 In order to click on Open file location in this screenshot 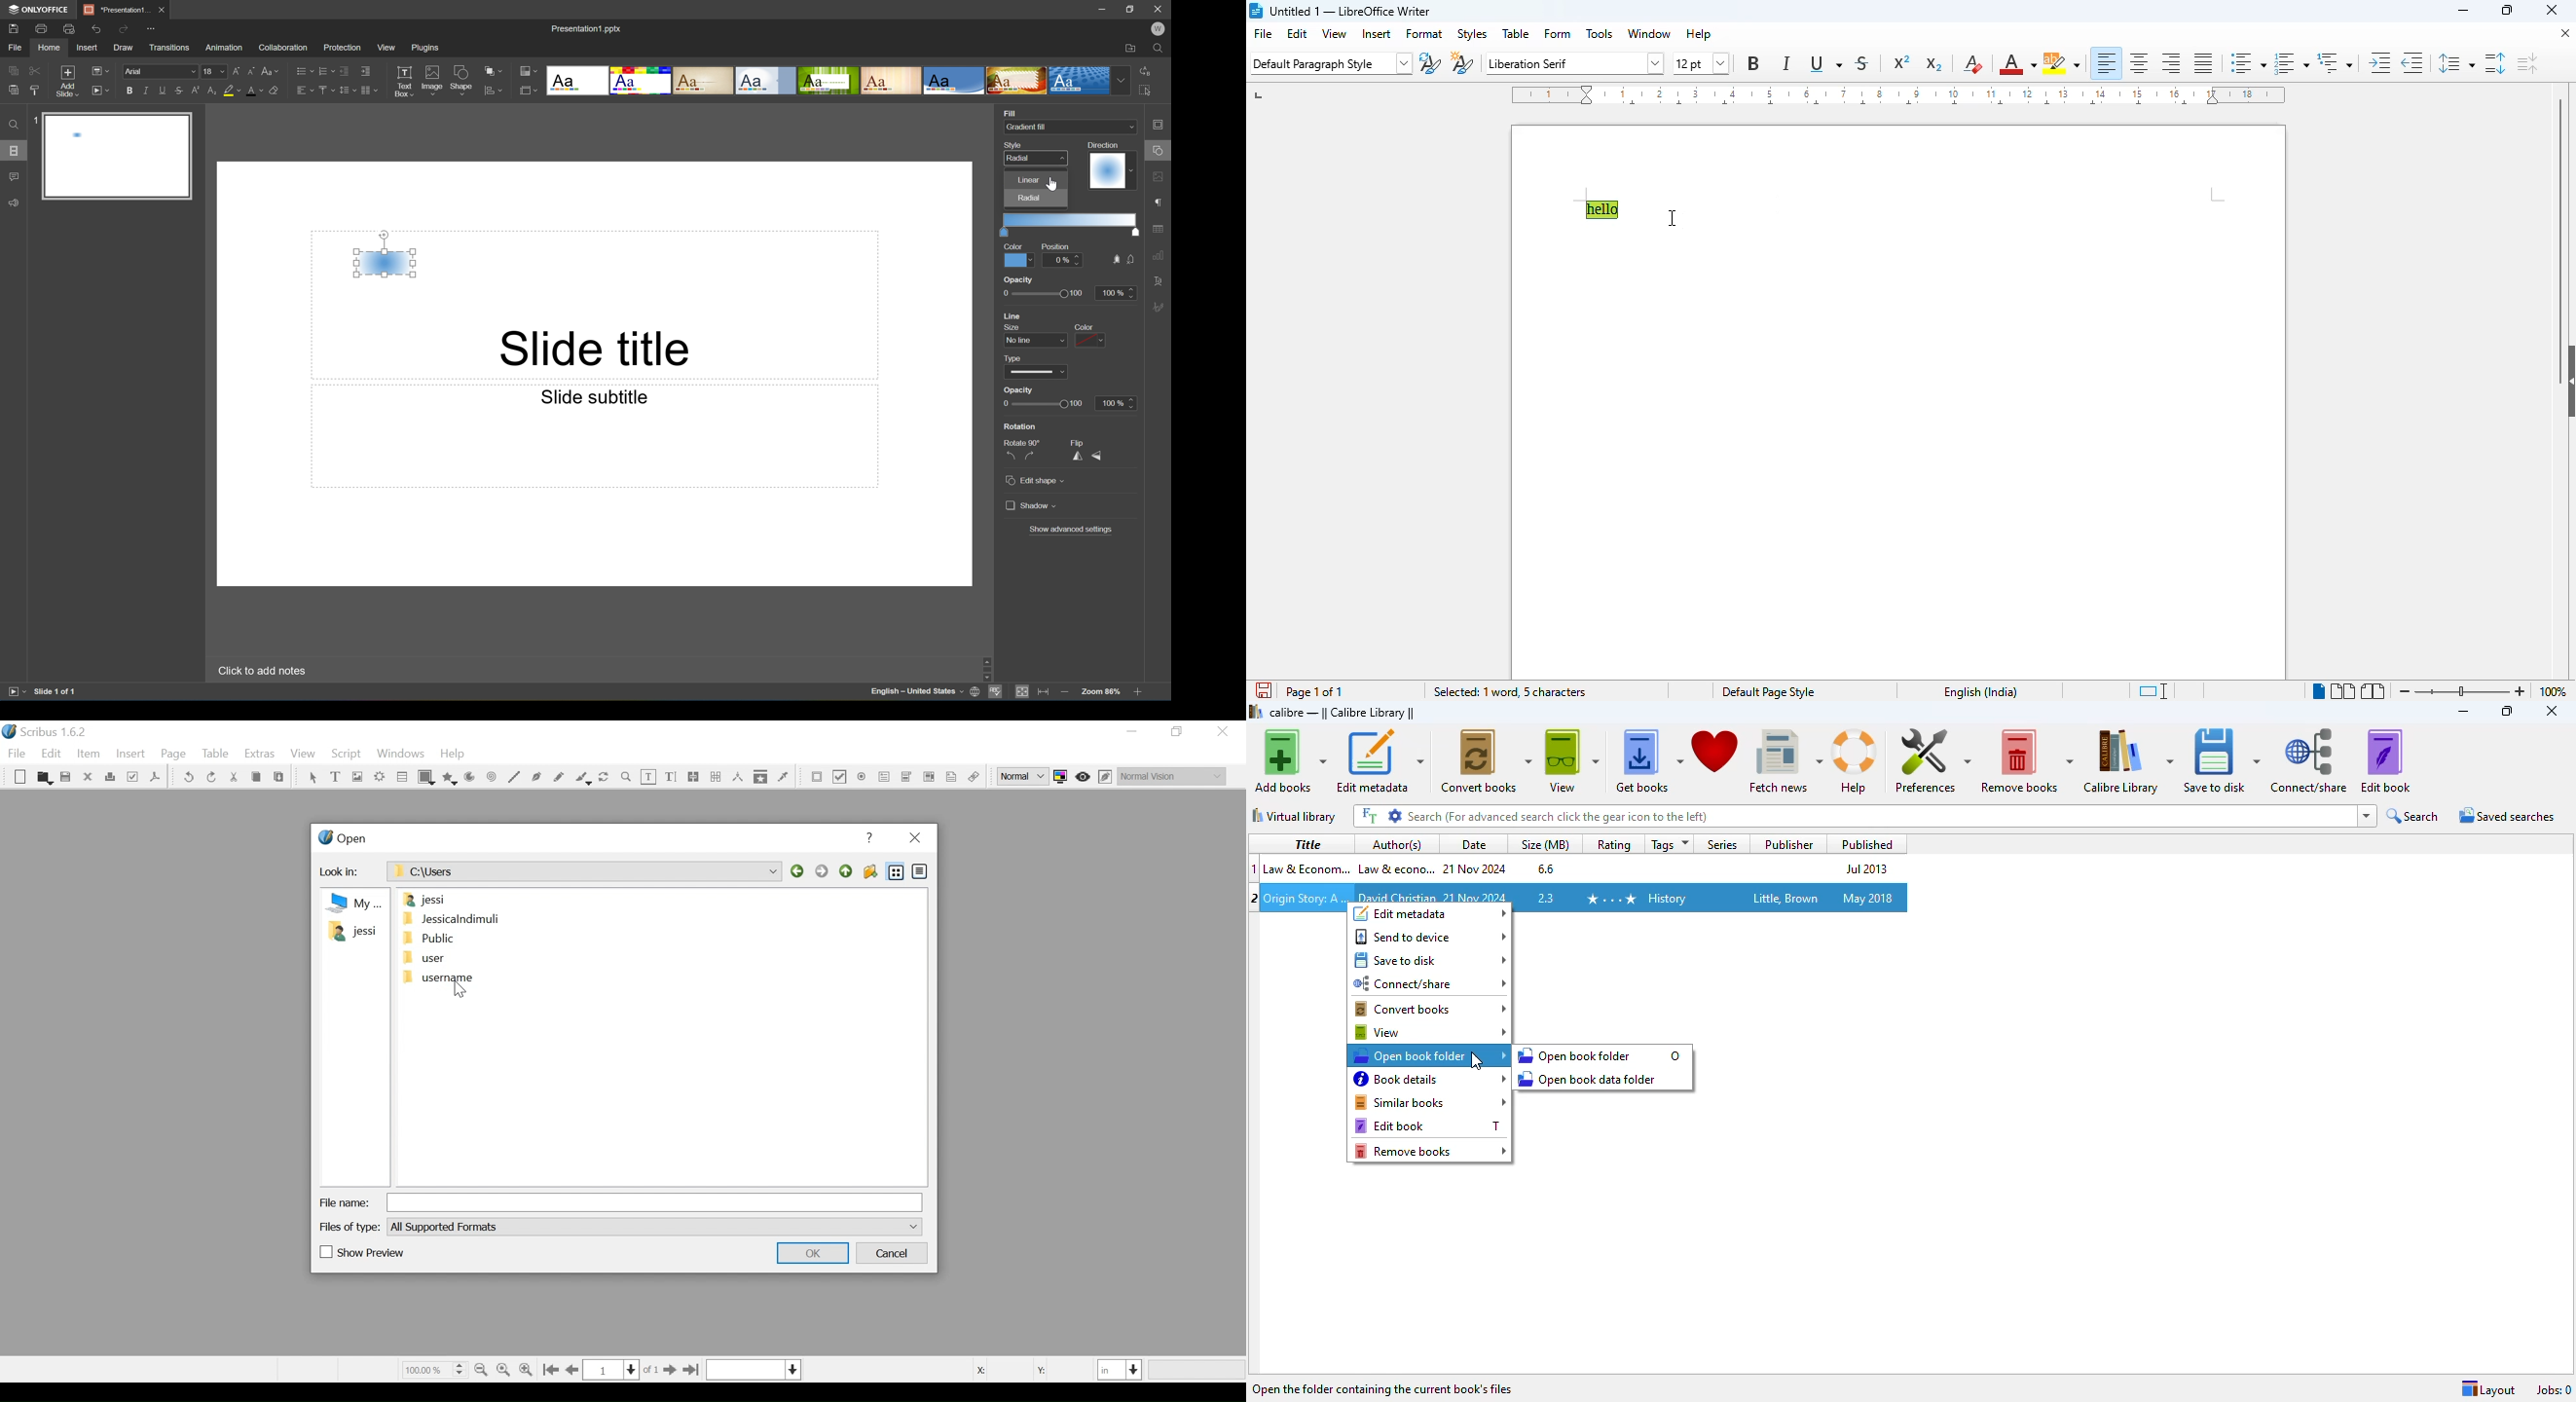, I will do `click(1131, 49)`.